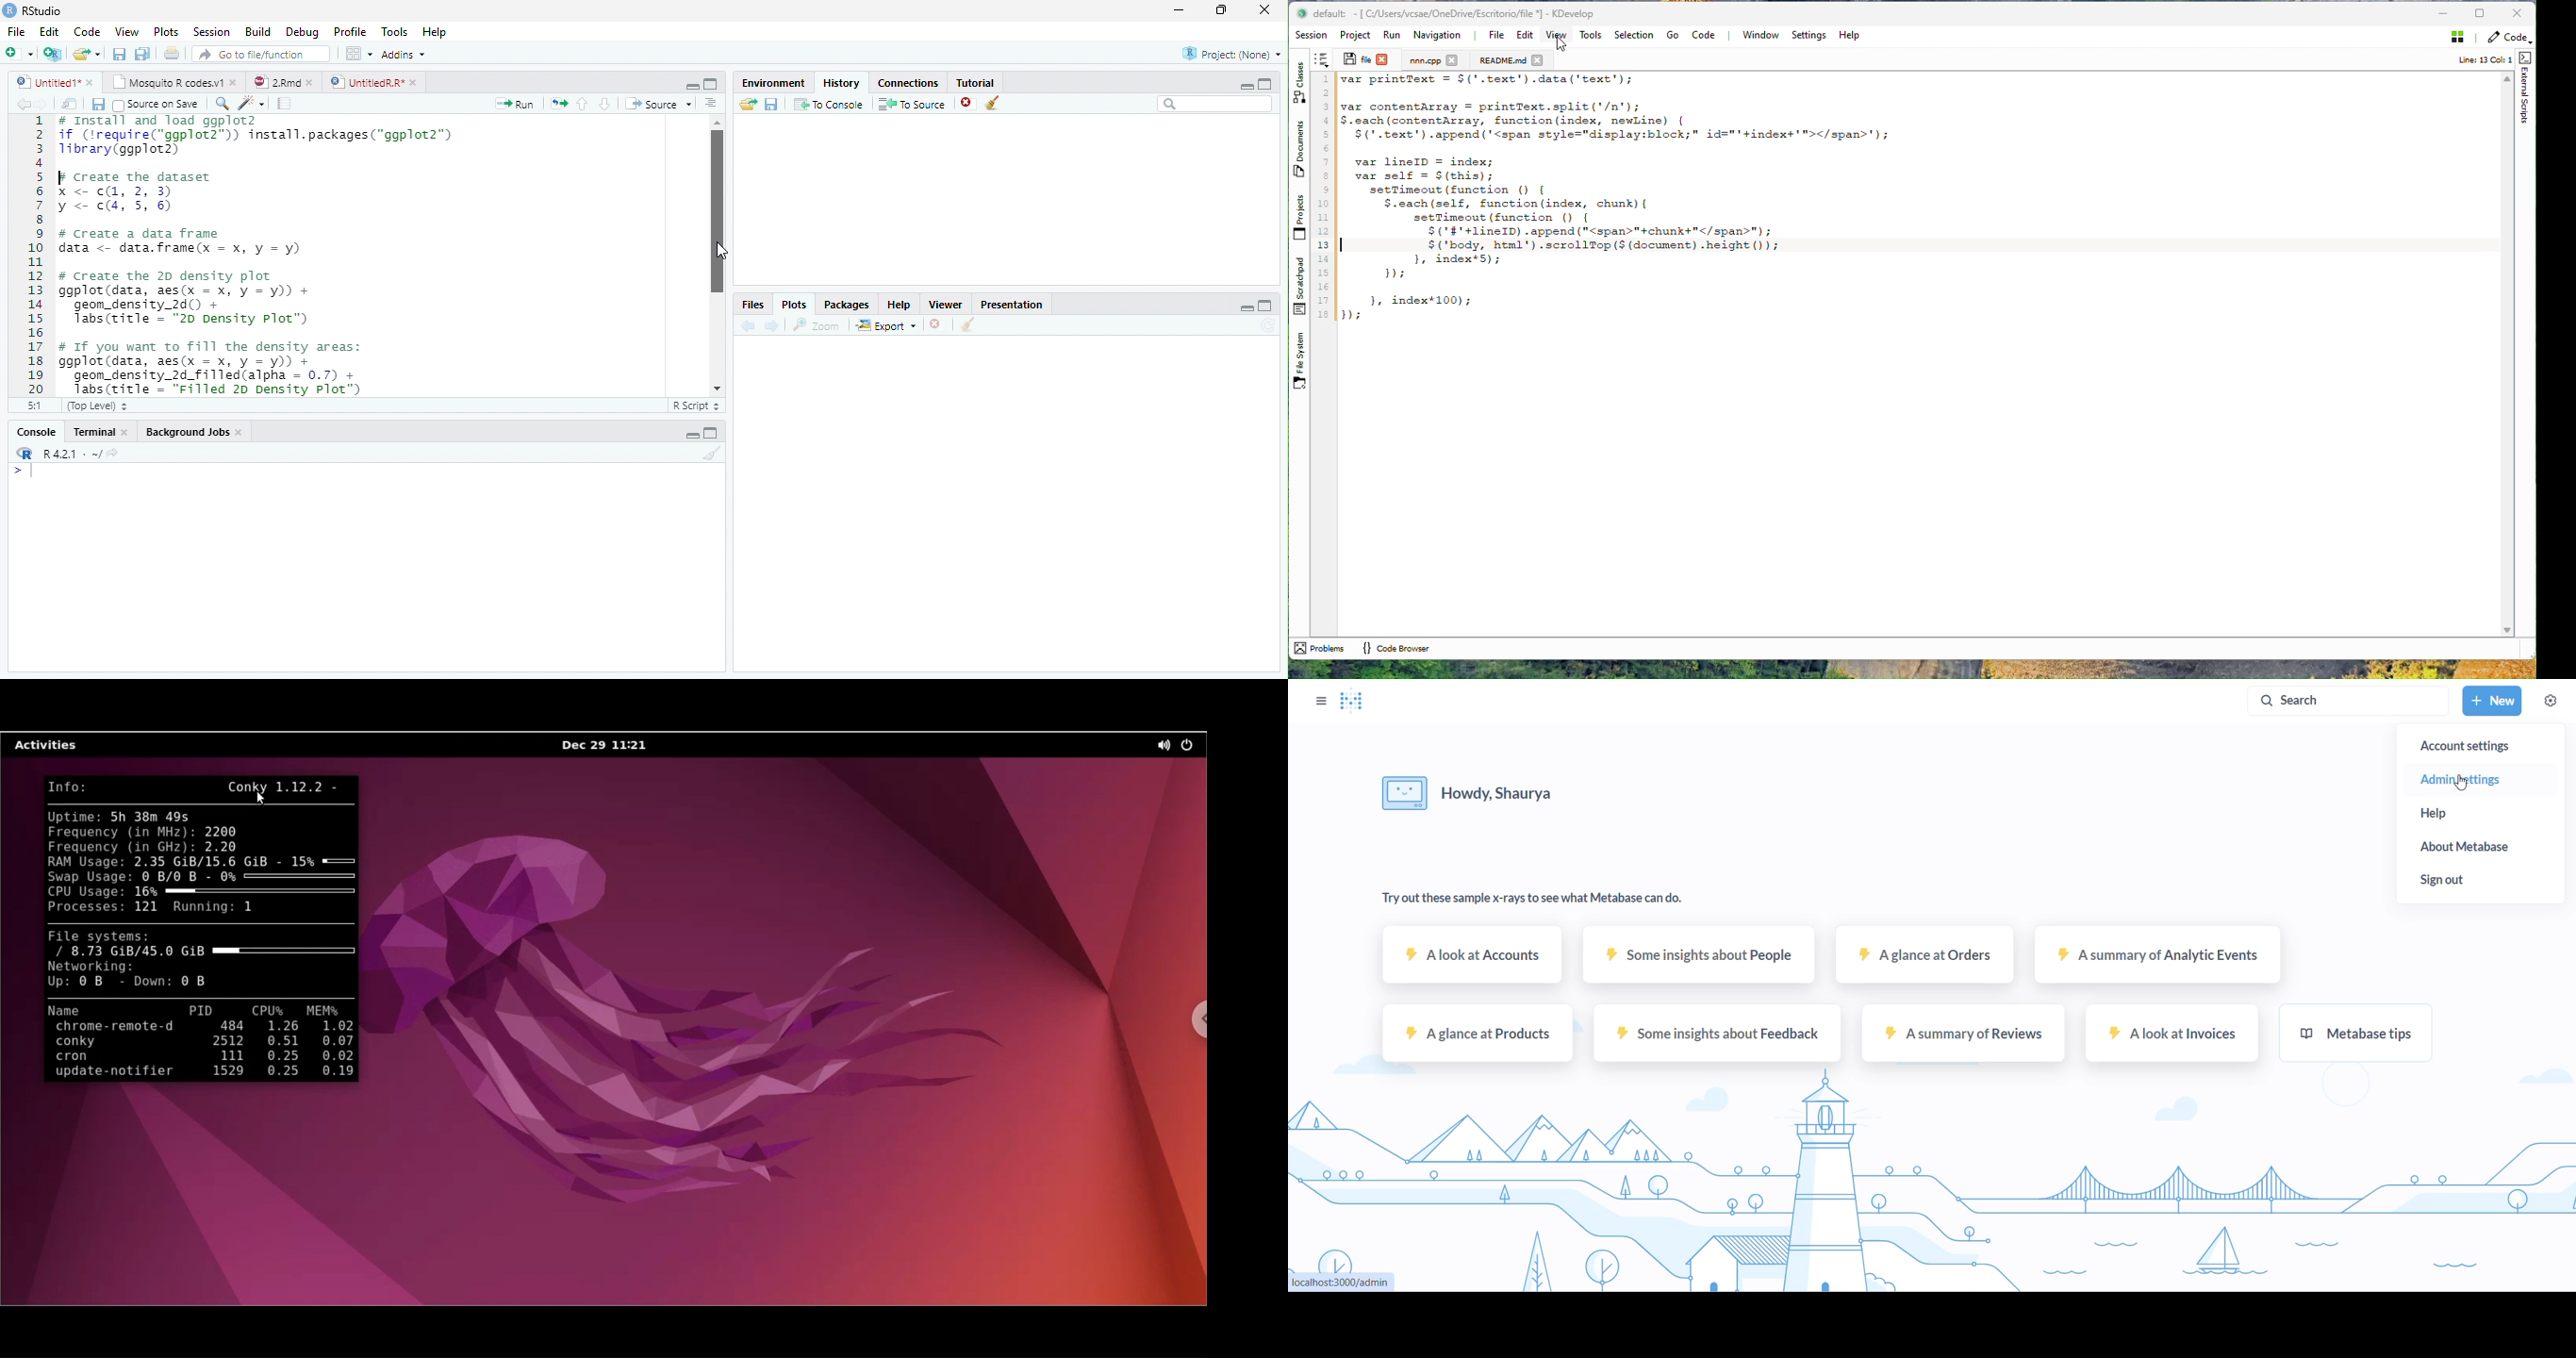 This screenshot has height=1372, width=2576. What do you see at coordinates (604, 104) in the screenshot?
I see `down` at bounding box center [604, 104].